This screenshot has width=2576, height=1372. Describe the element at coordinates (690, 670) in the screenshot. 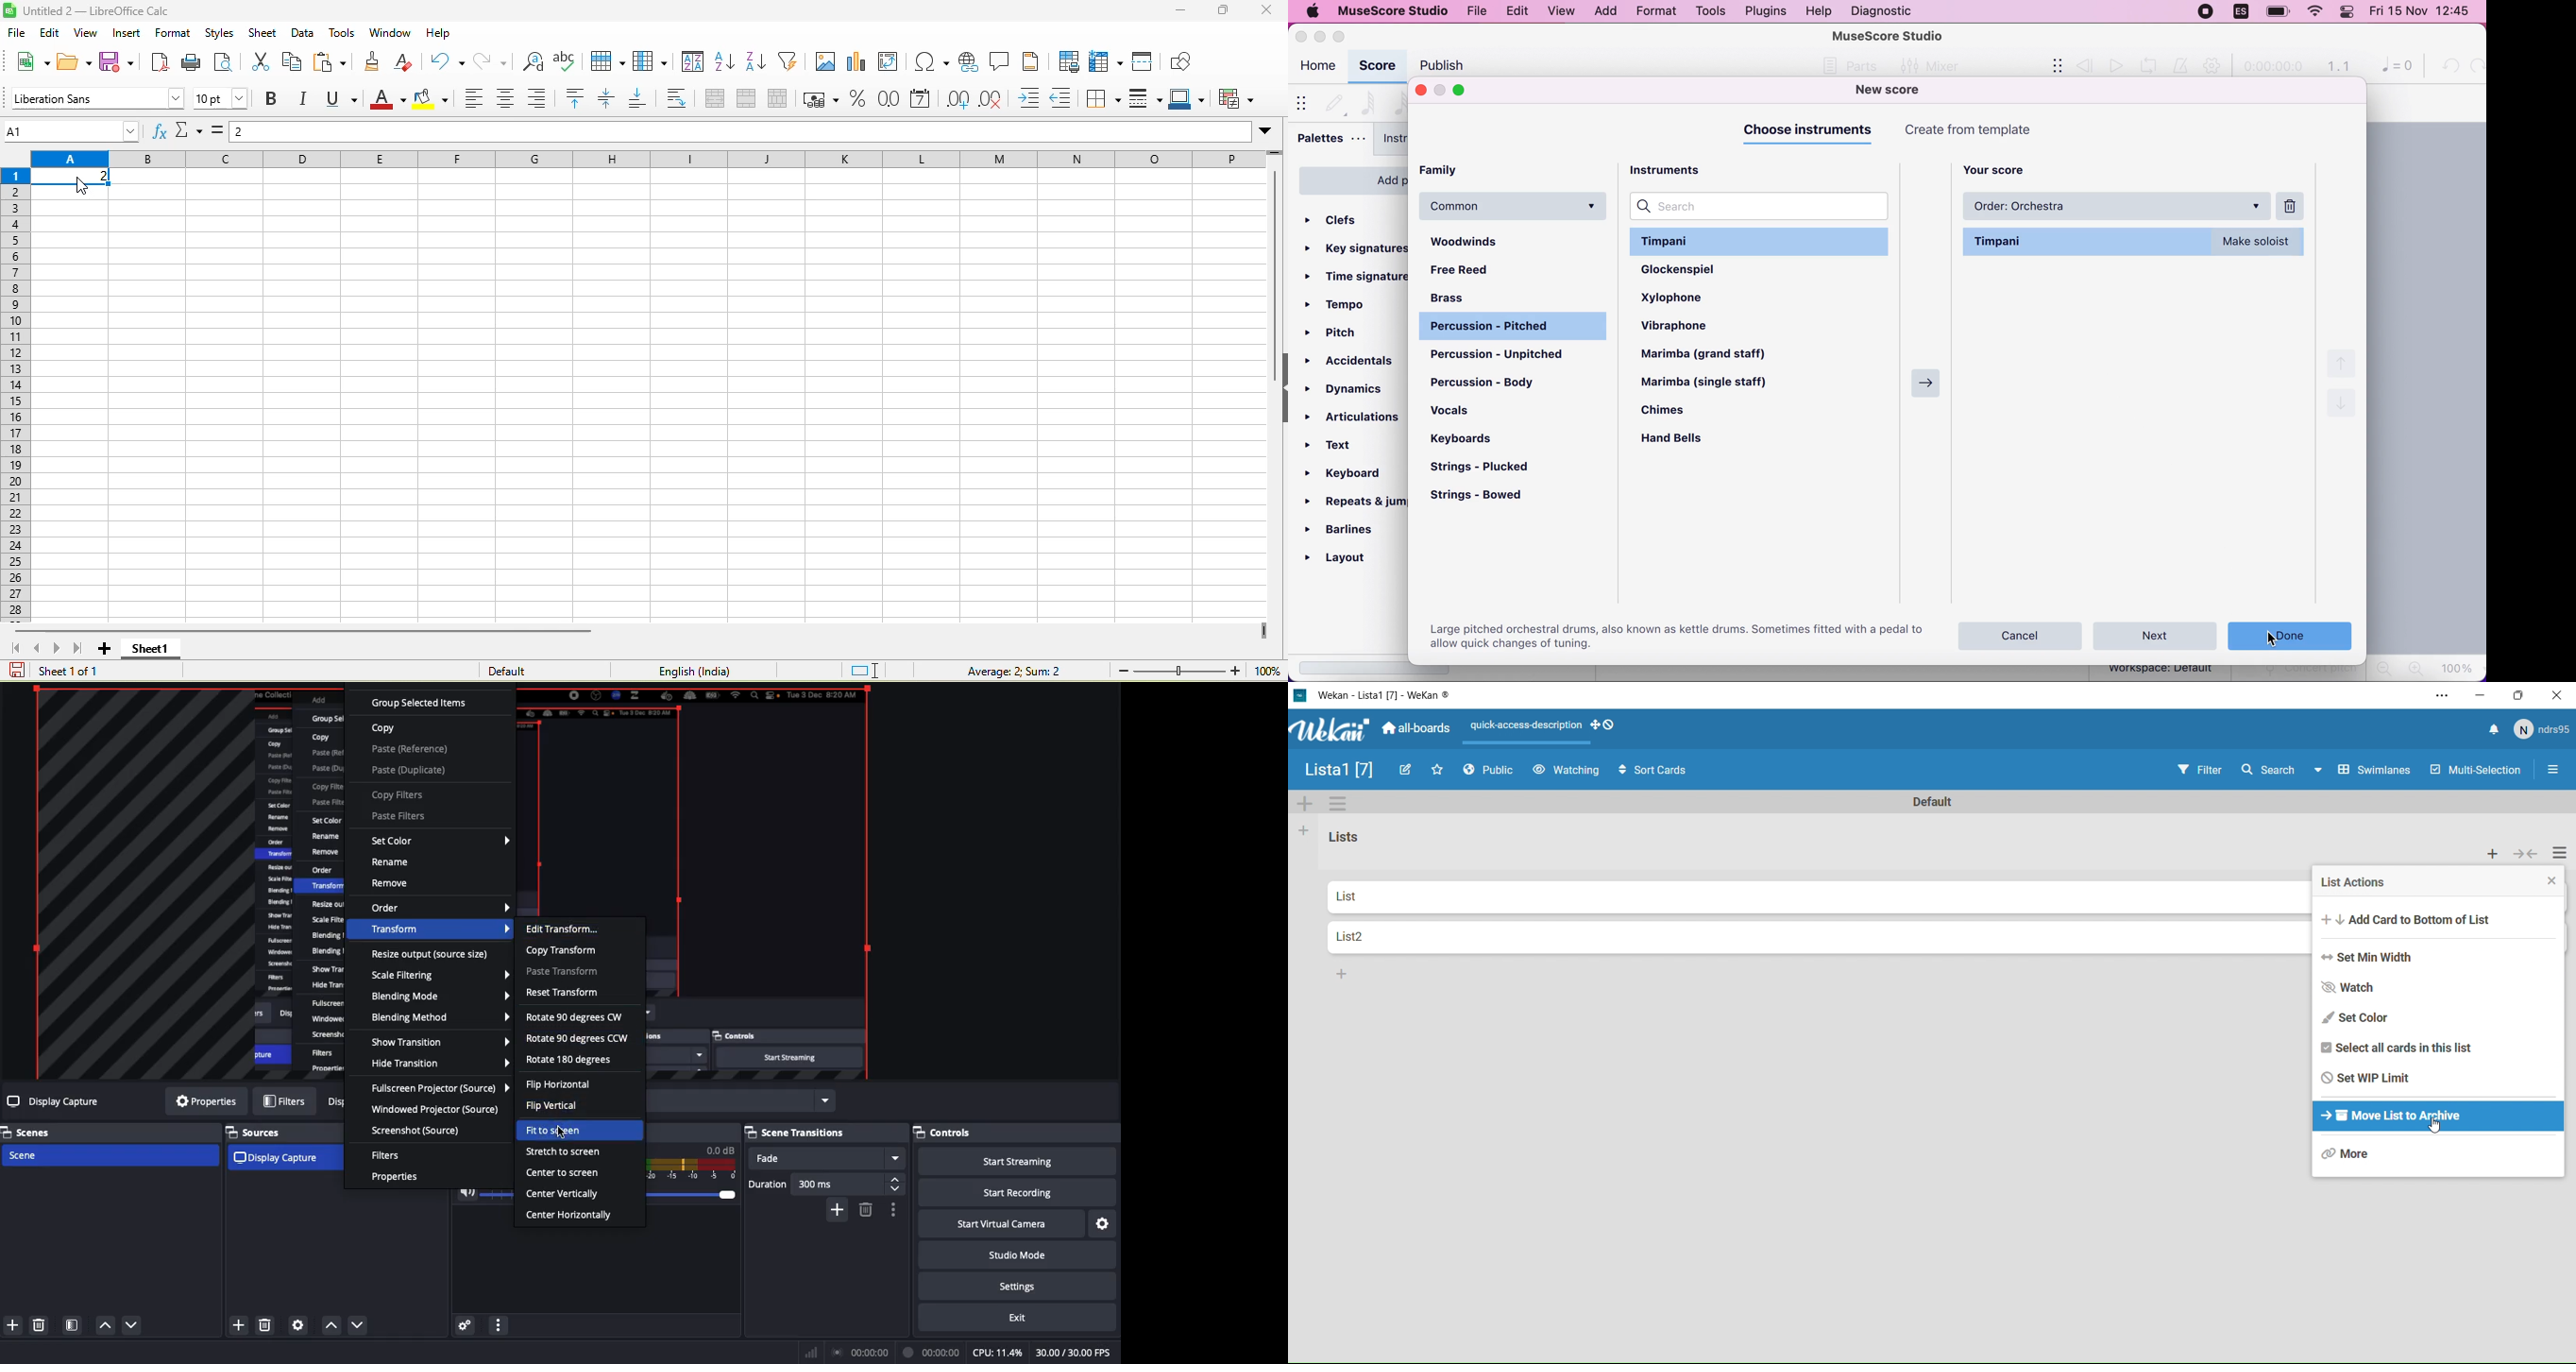

I see `text language` at that location.